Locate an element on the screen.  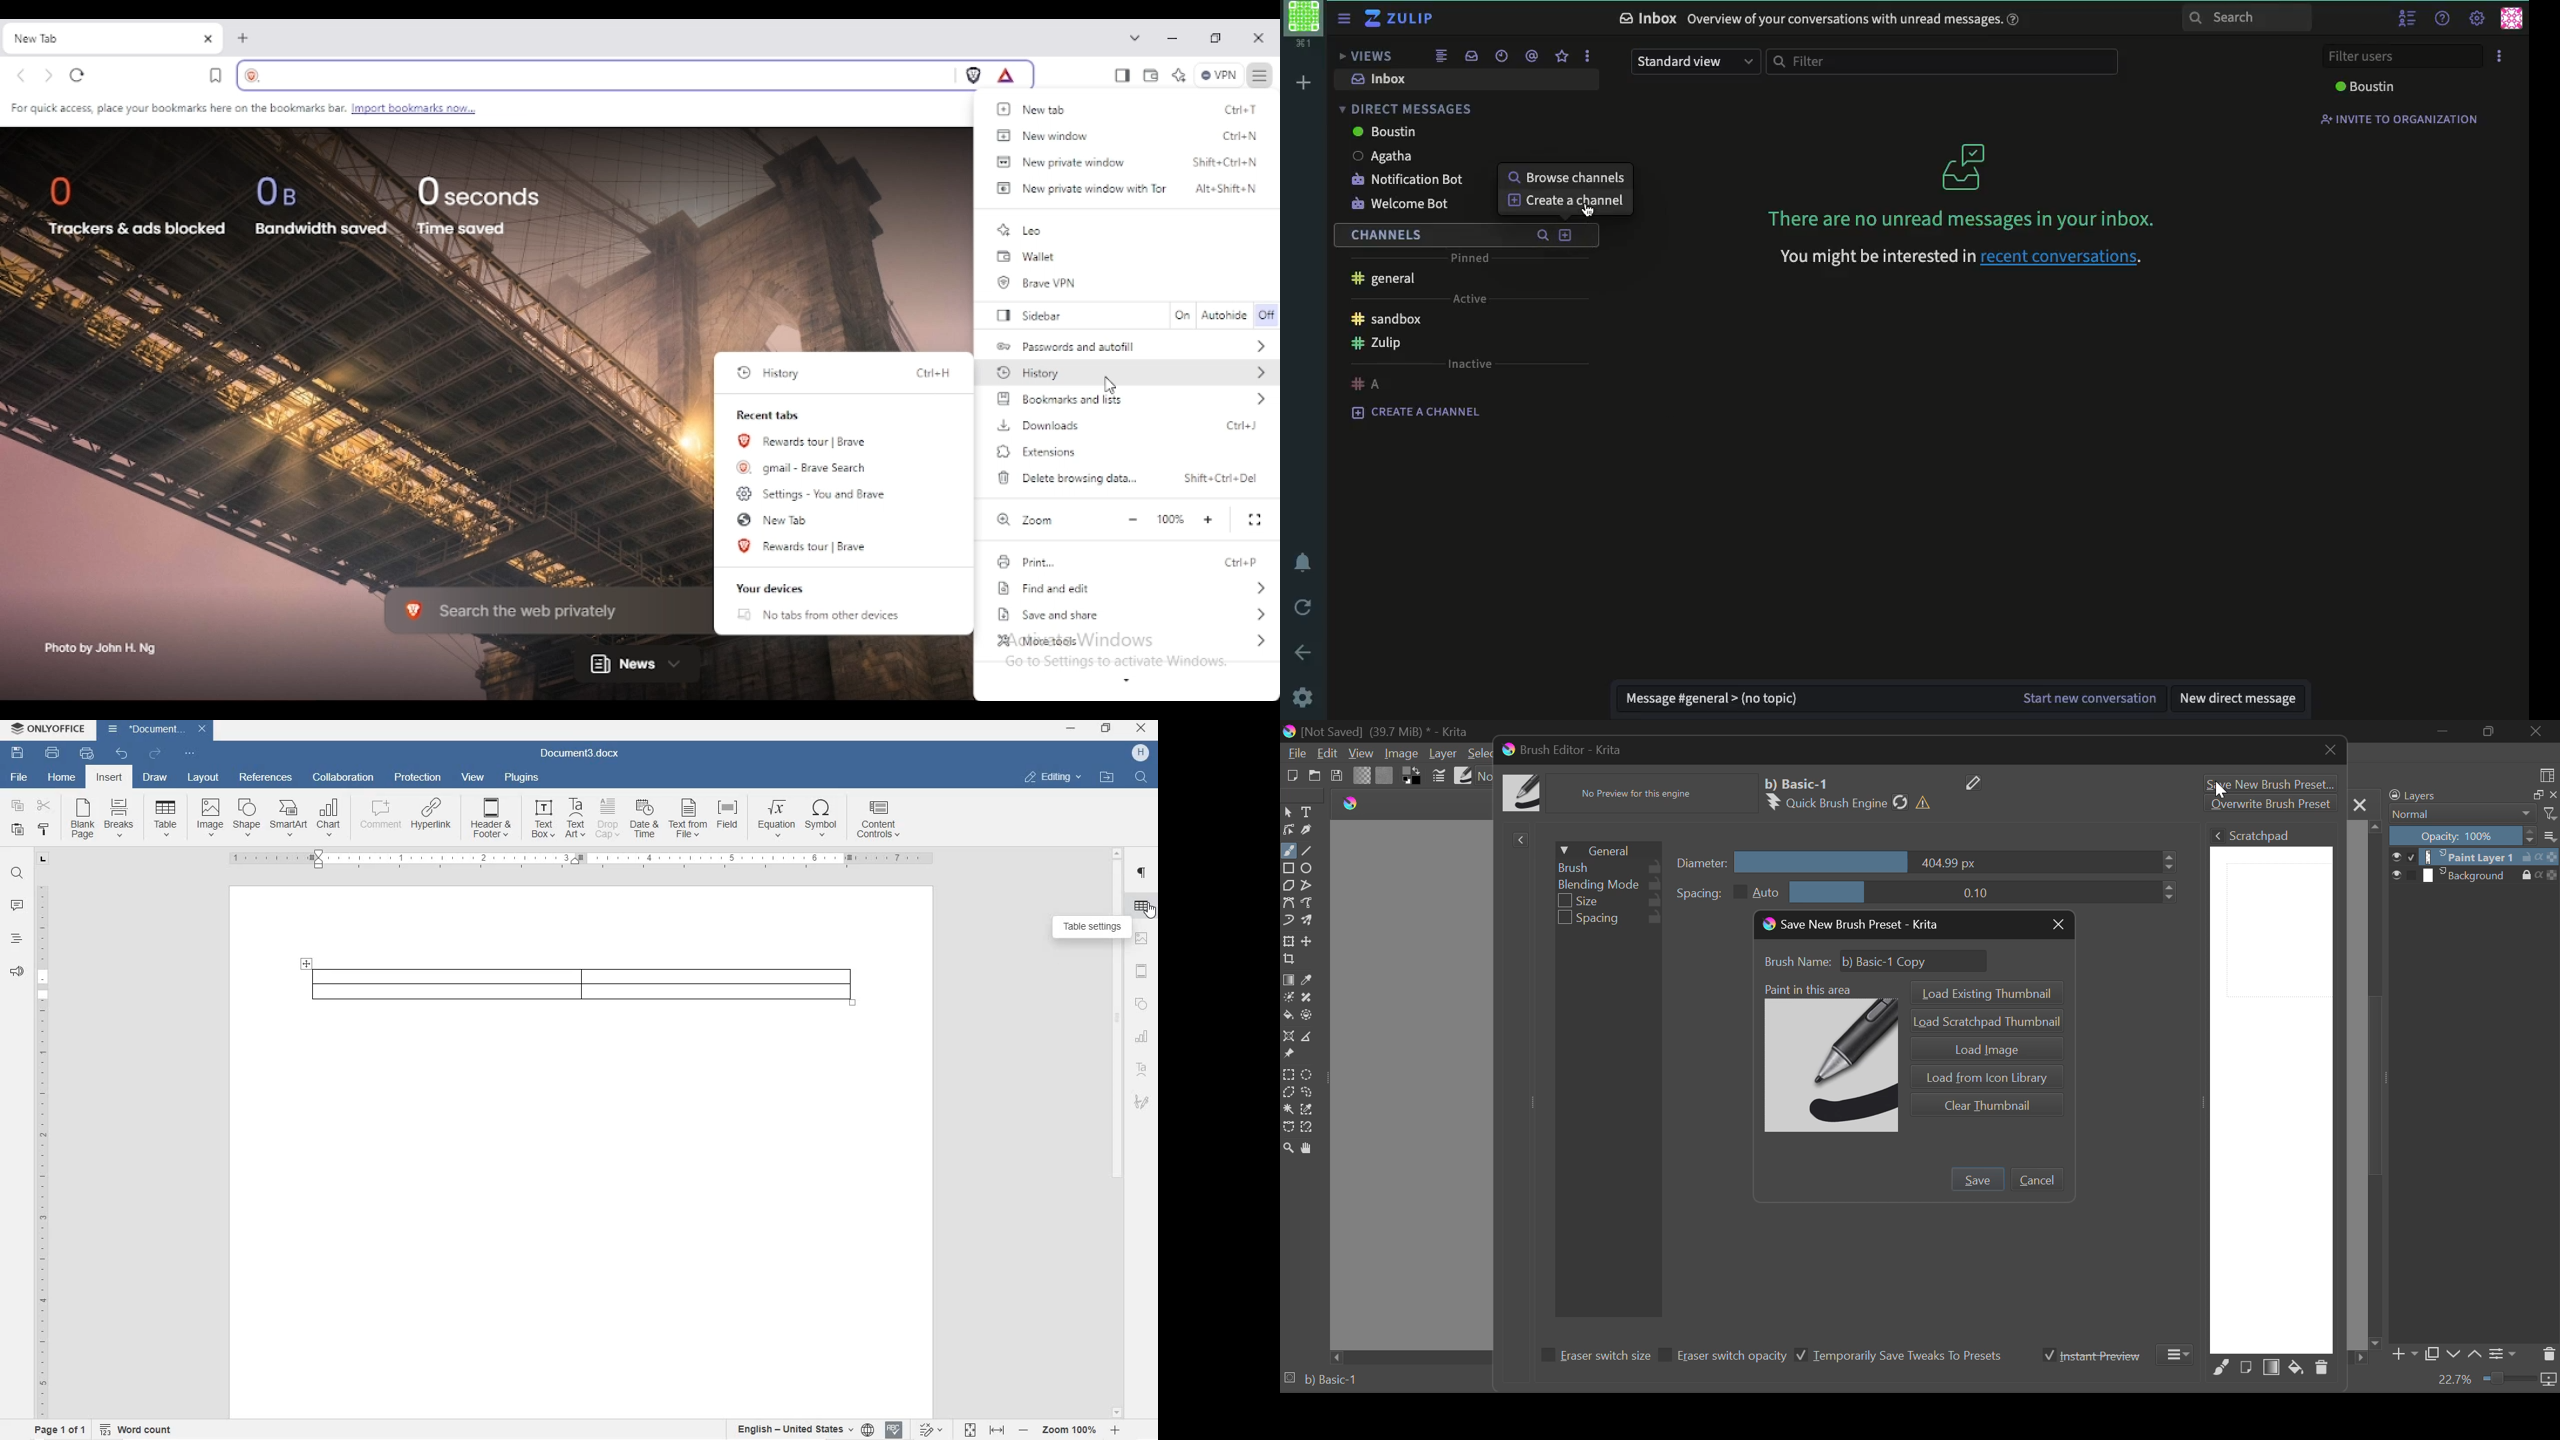
SAVE is located at coordinates (19, 751).